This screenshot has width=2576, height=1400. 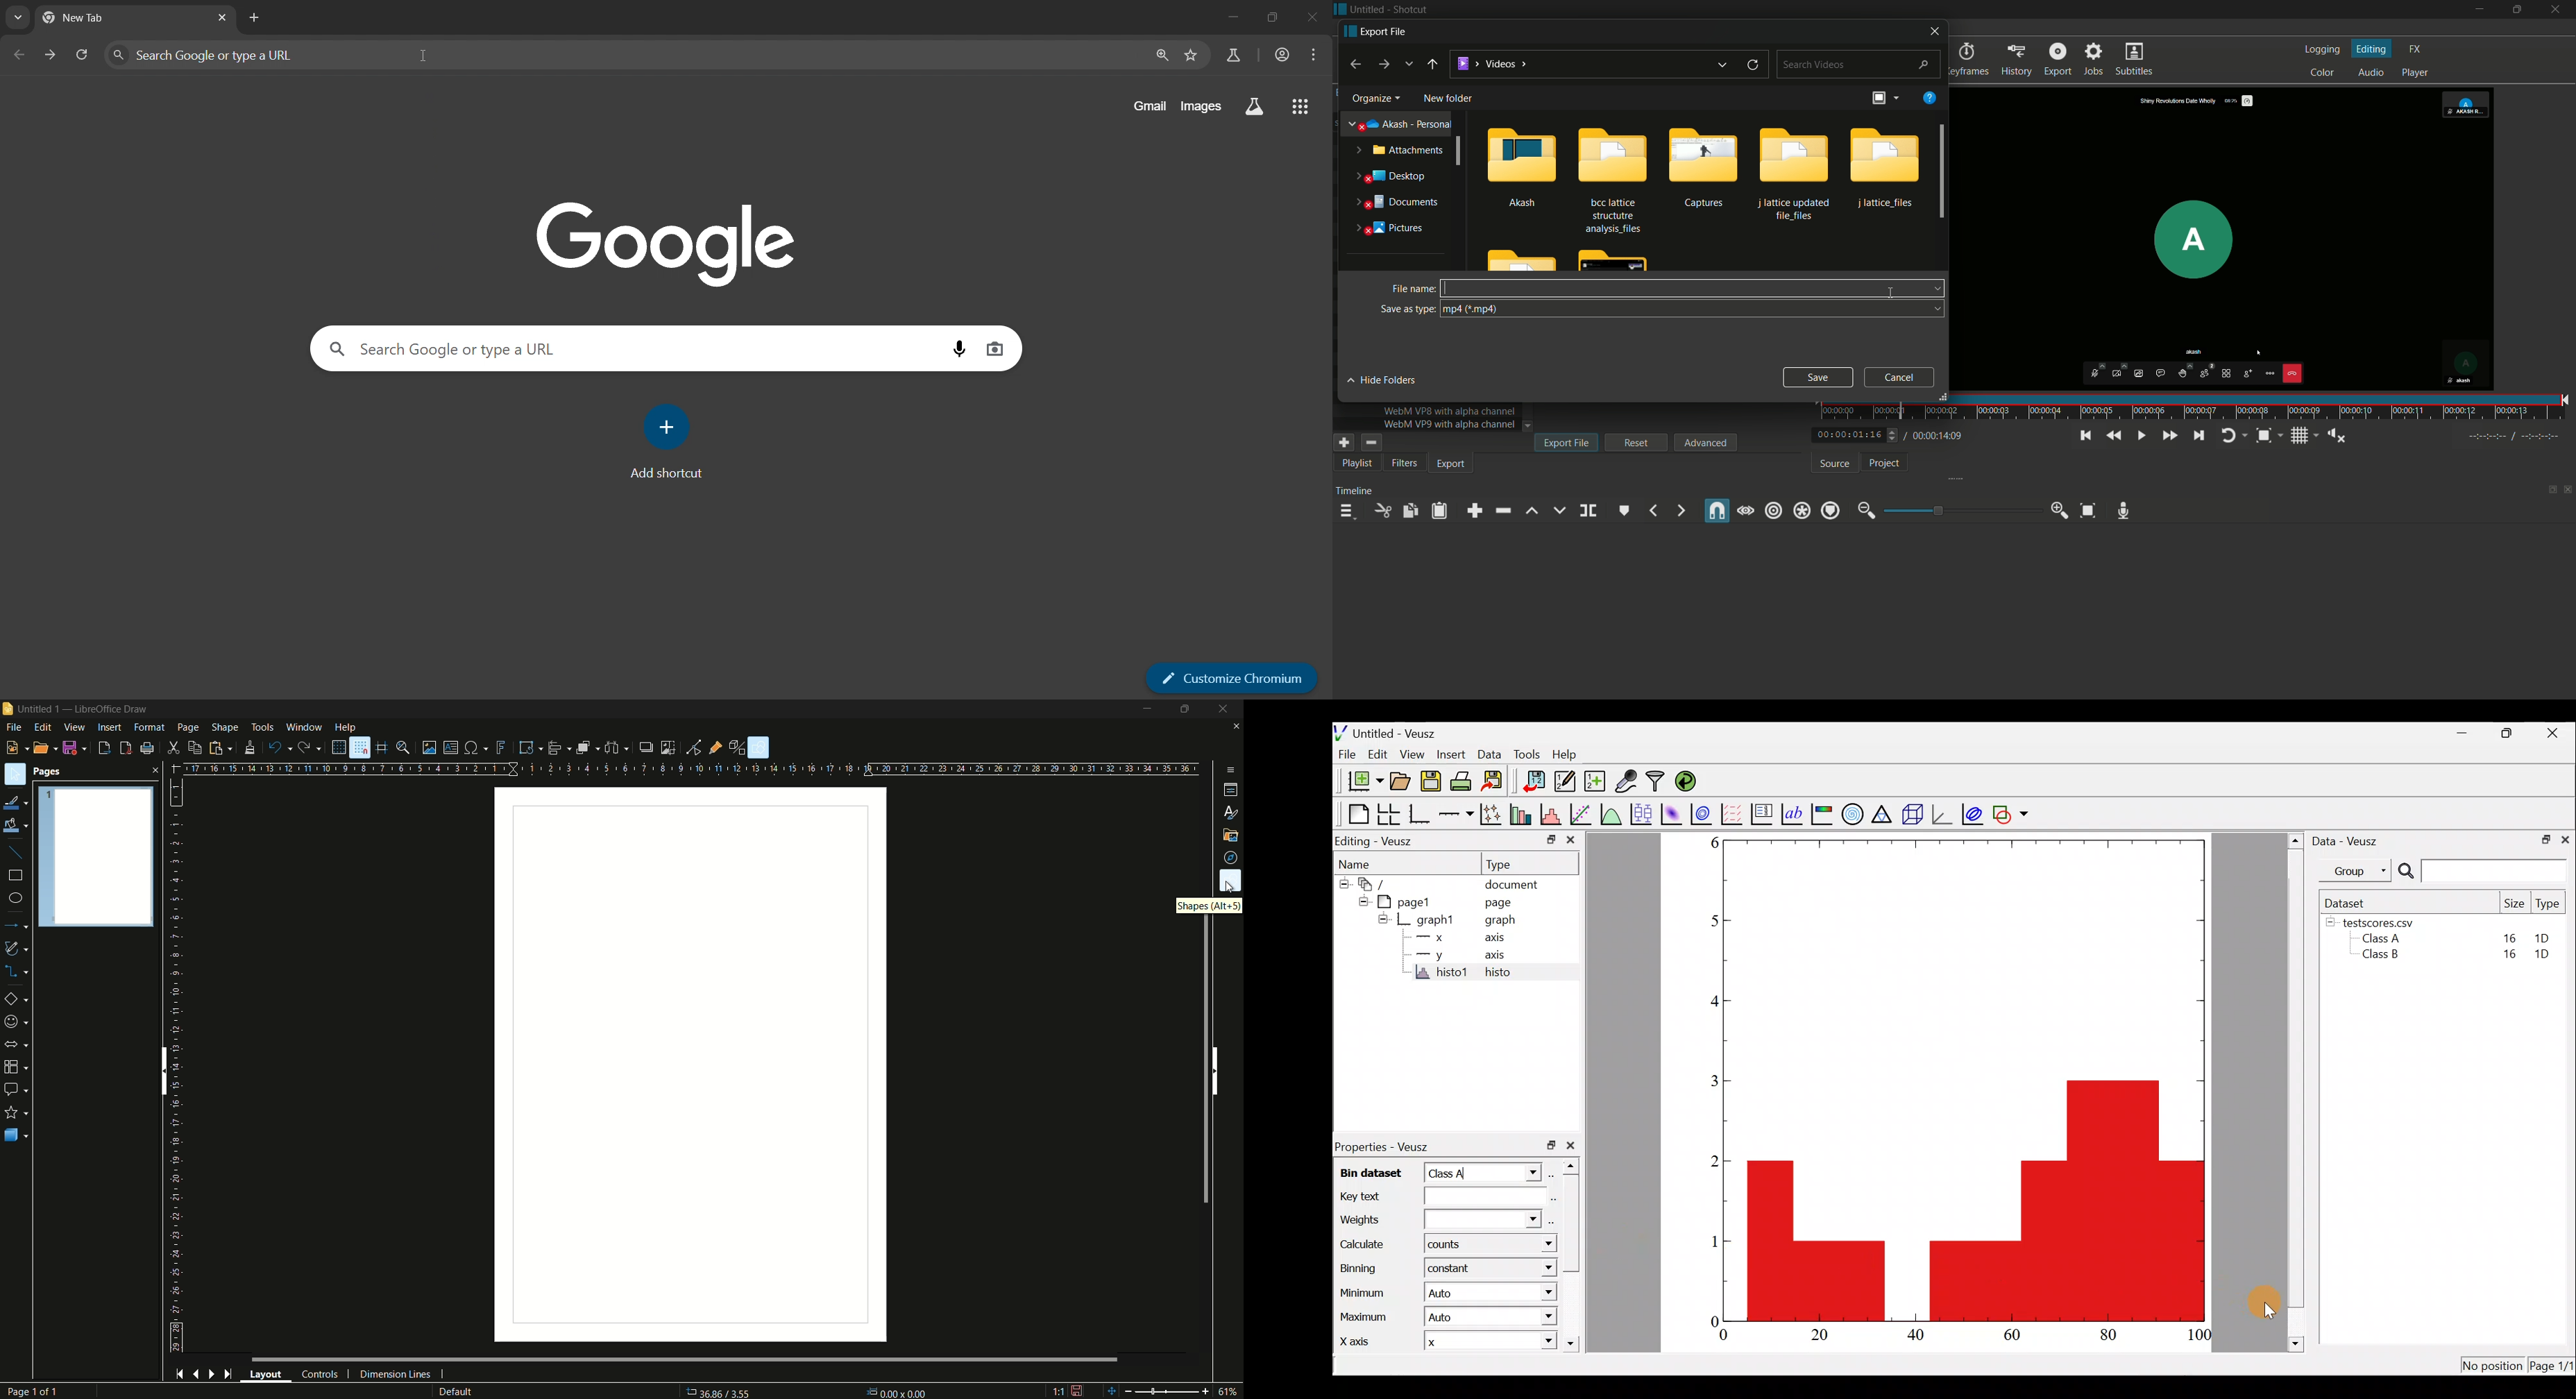 What do you see at coordinates (1343, 884) in the screenshot?
I see `hide` at bounding box center [1343, 884].